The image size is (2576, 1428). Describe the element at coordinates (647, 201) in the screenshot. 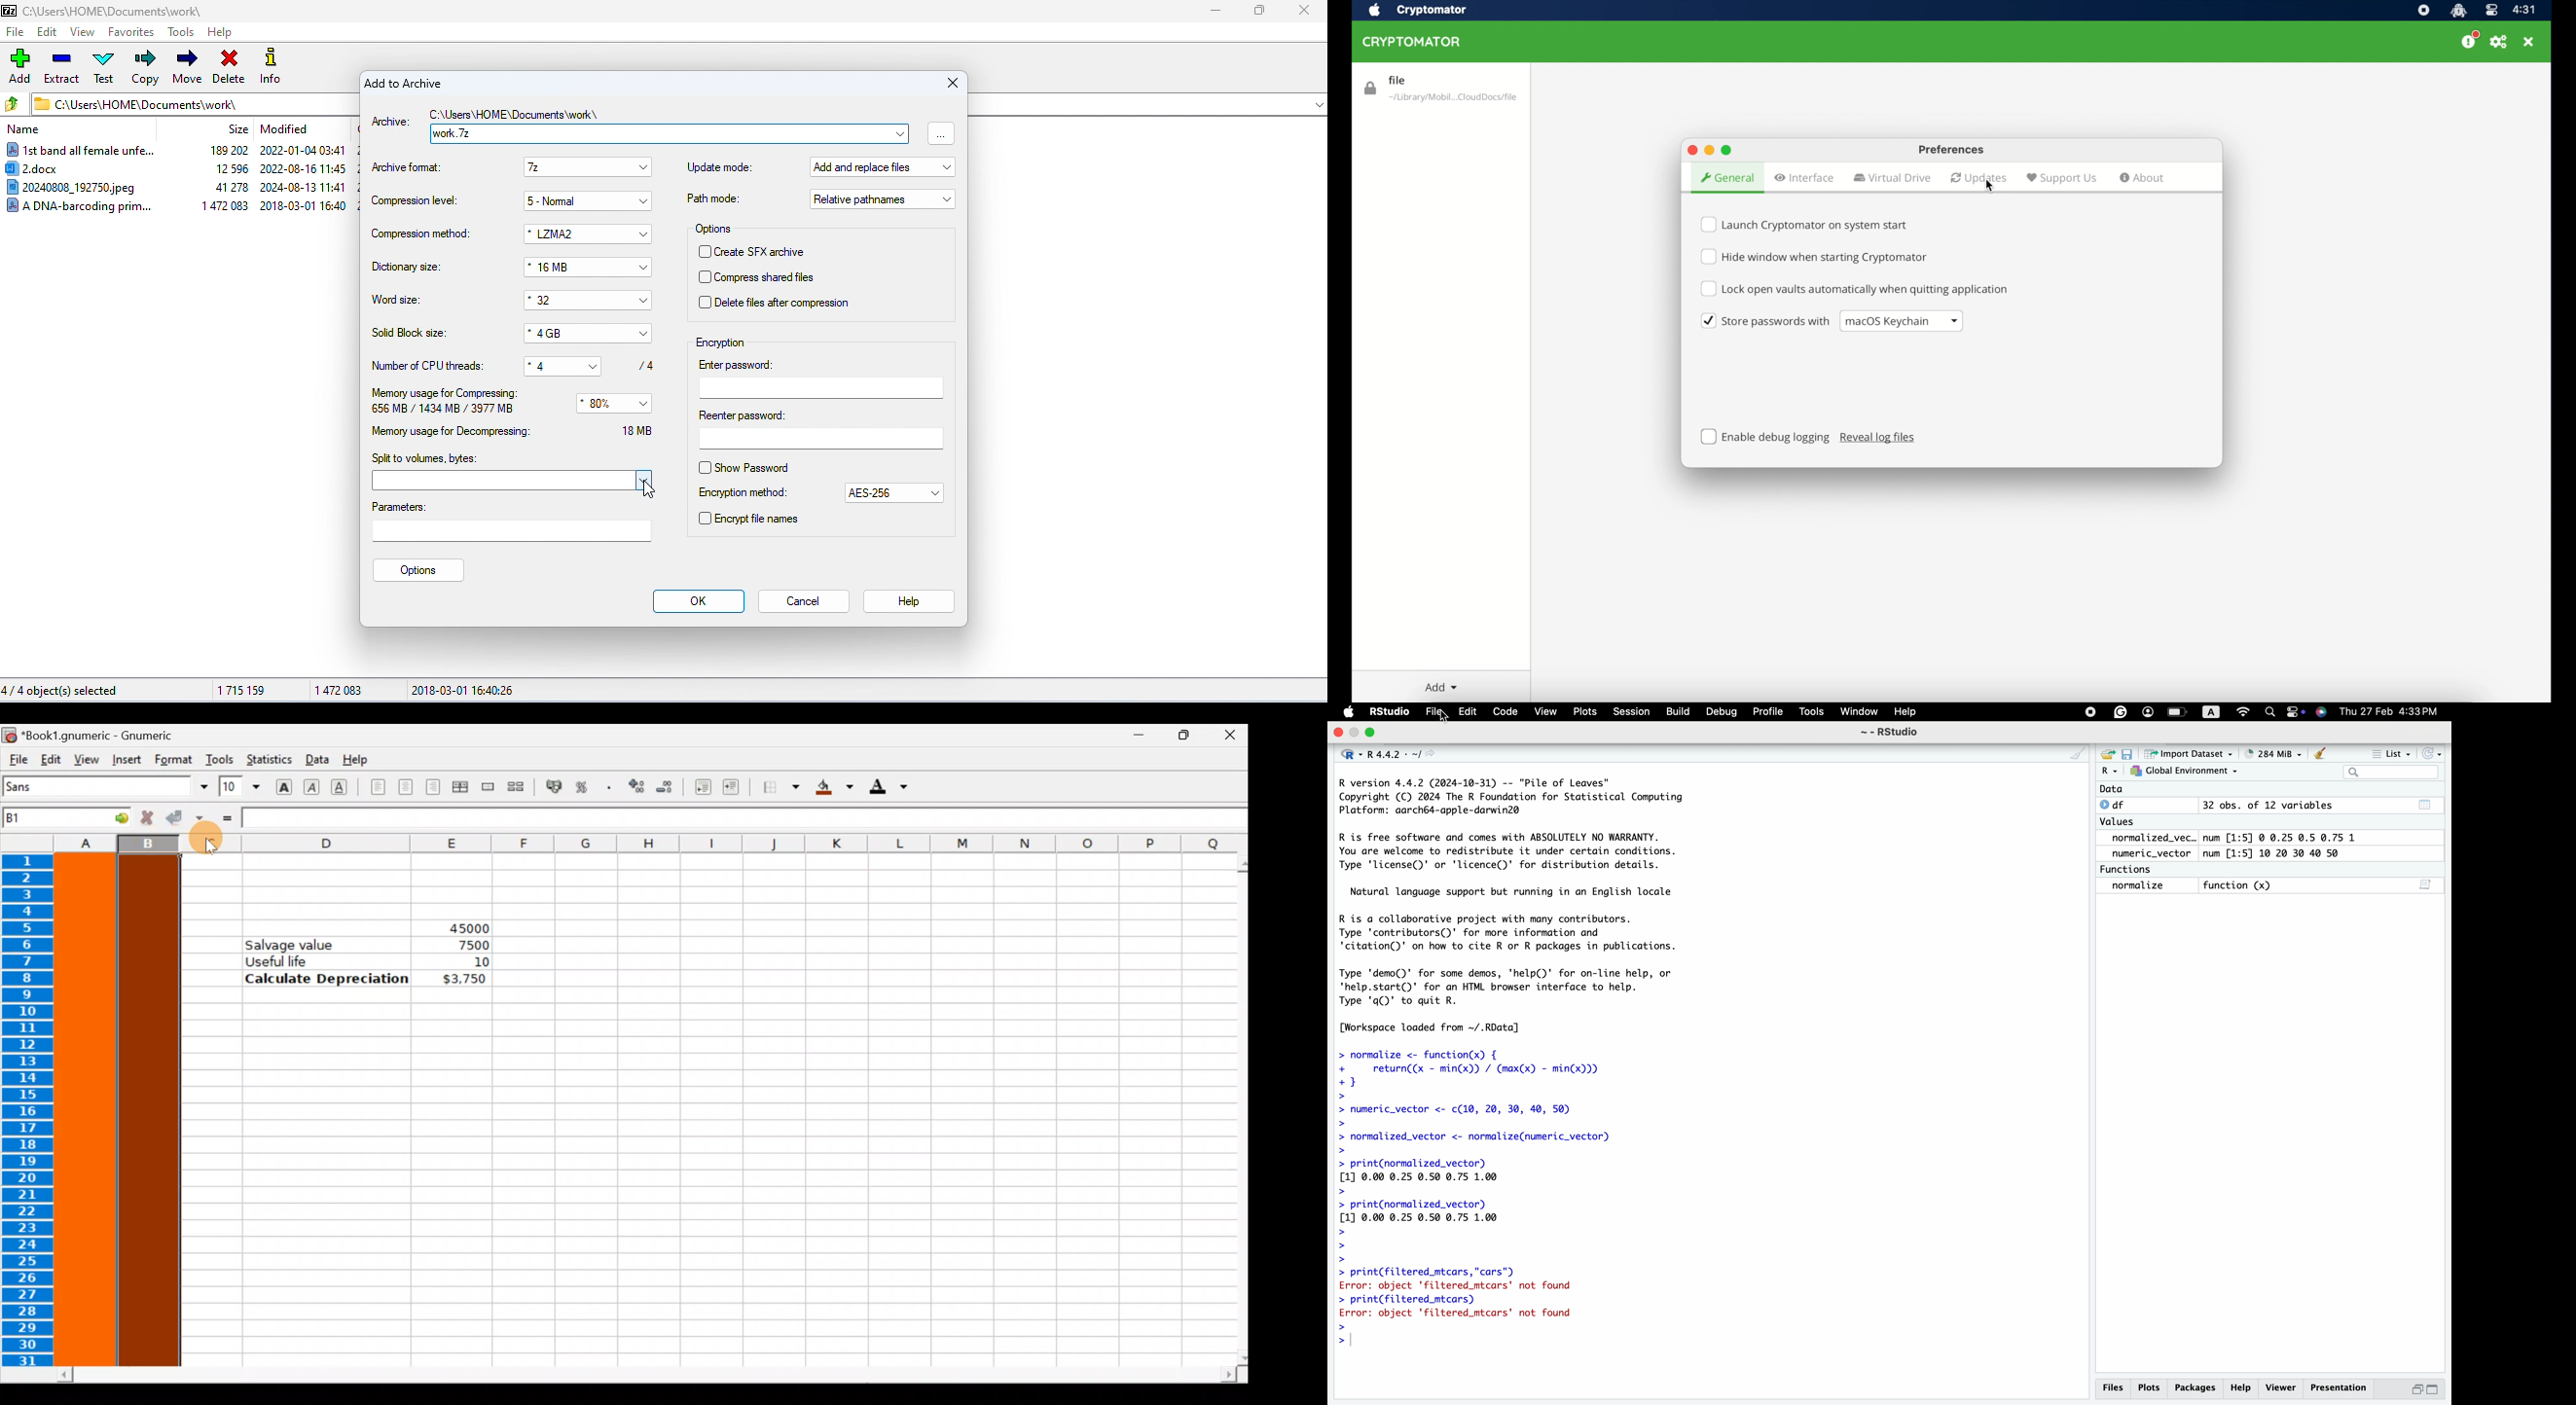

I see `drop down` at that location.